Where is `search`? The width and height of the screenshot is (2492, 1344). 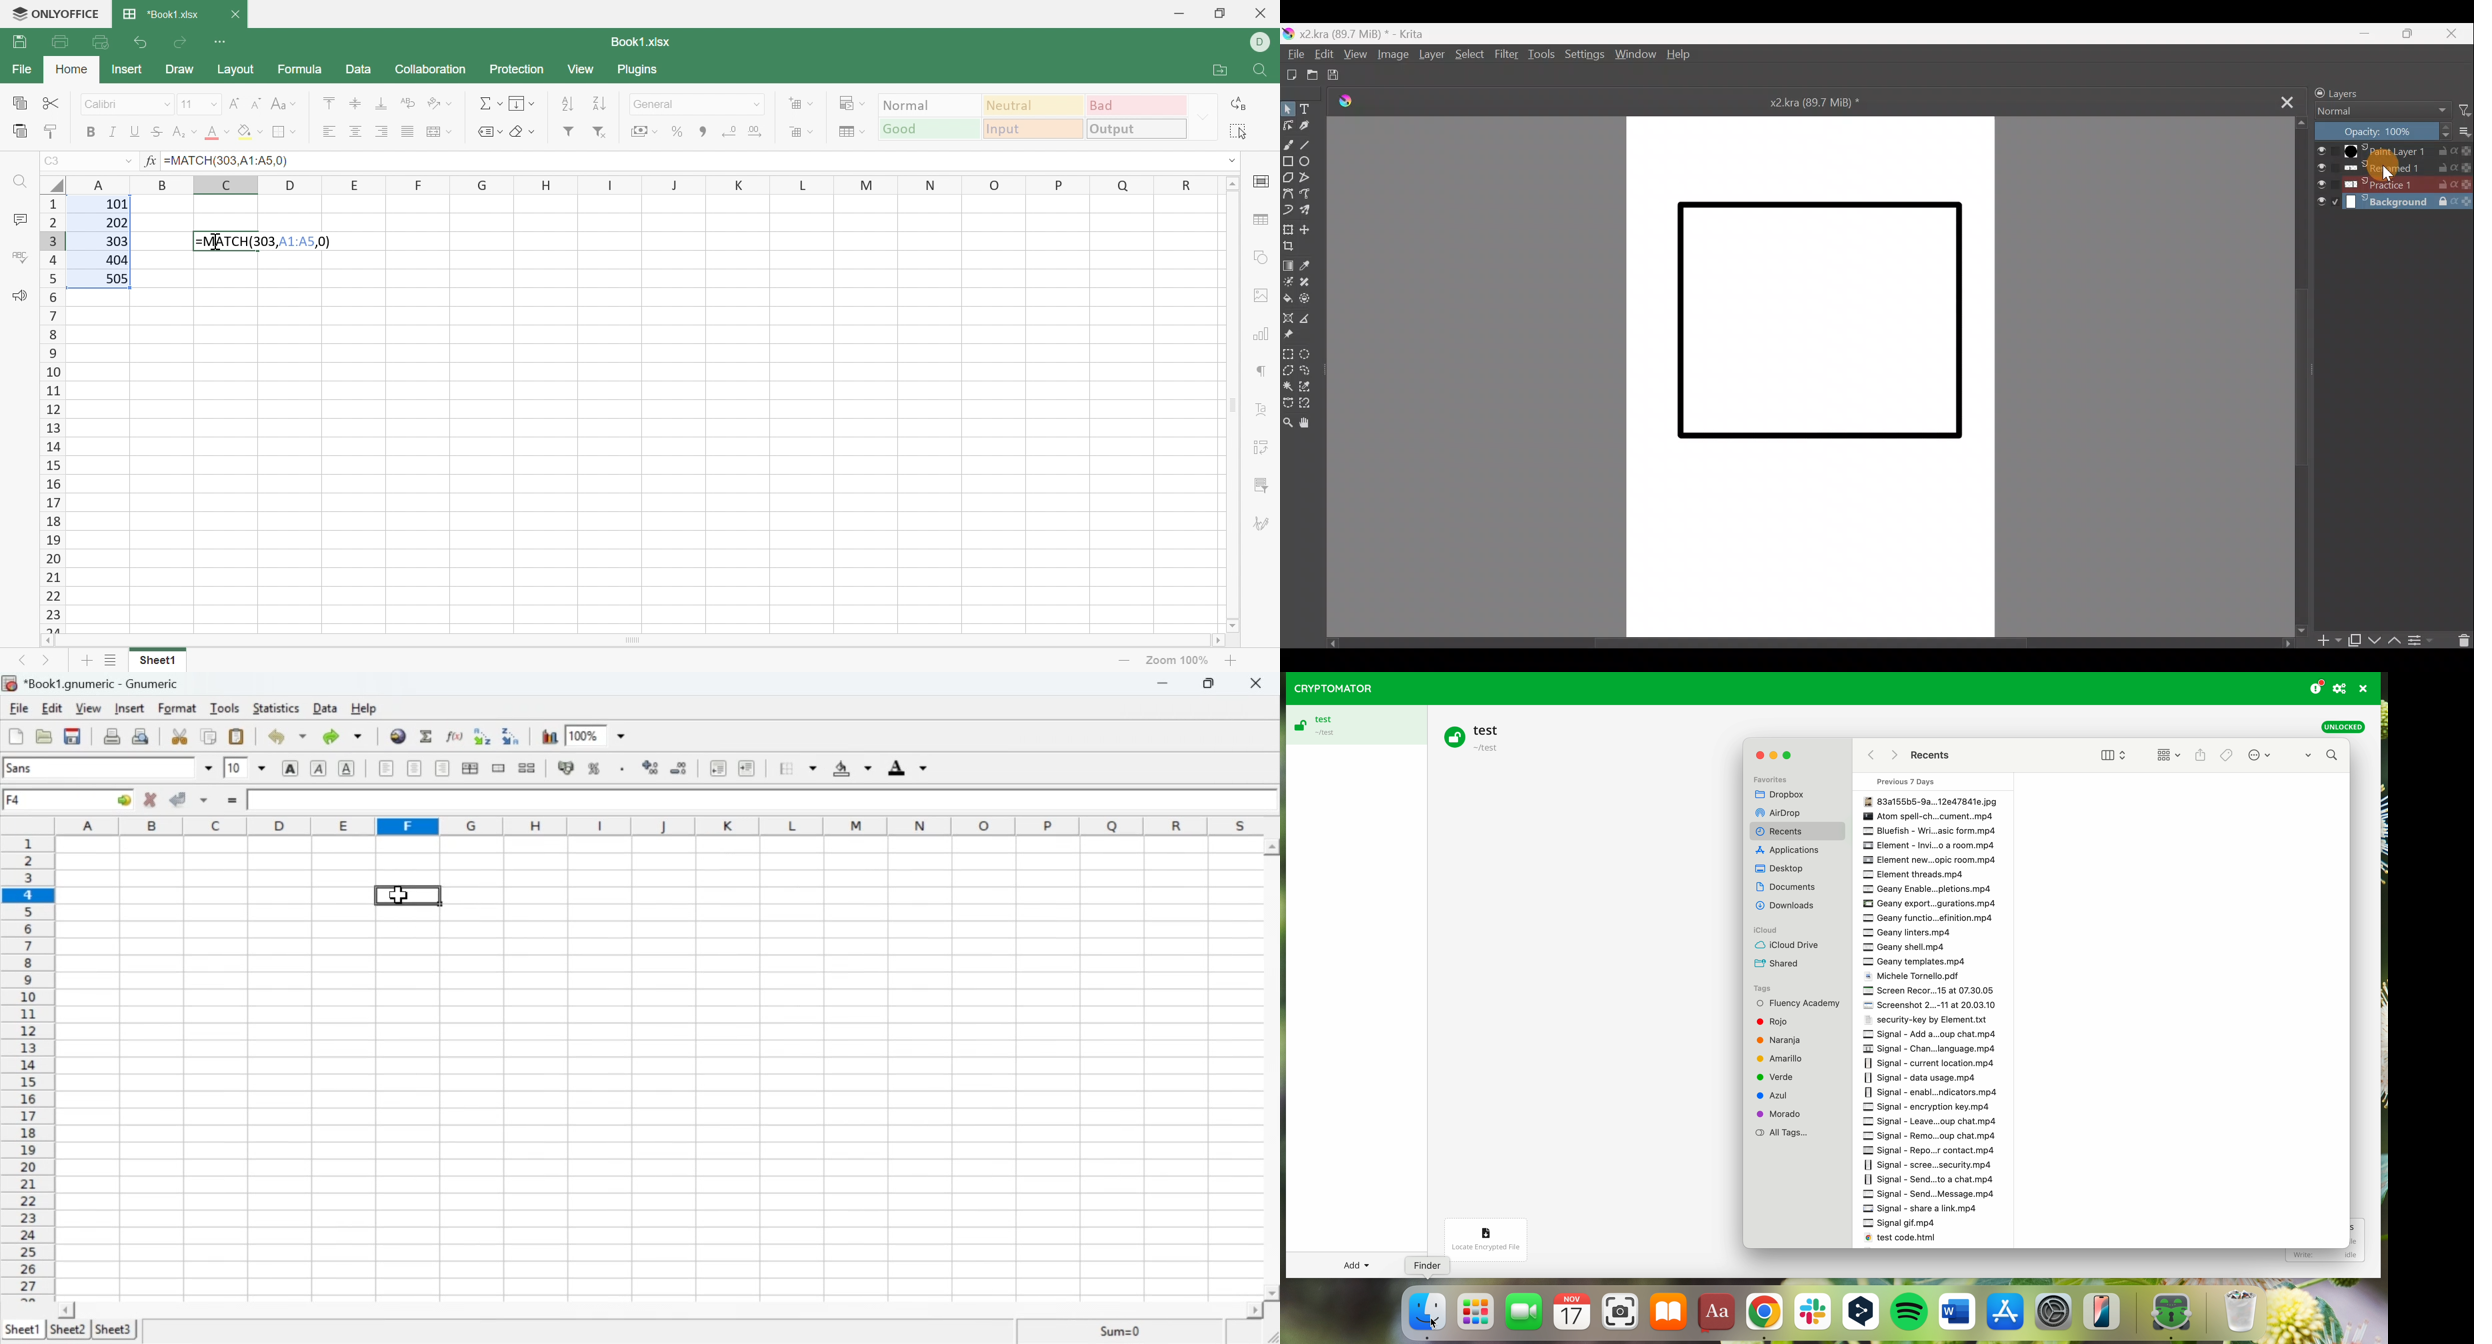
search is located at coordinates (2335, 756).